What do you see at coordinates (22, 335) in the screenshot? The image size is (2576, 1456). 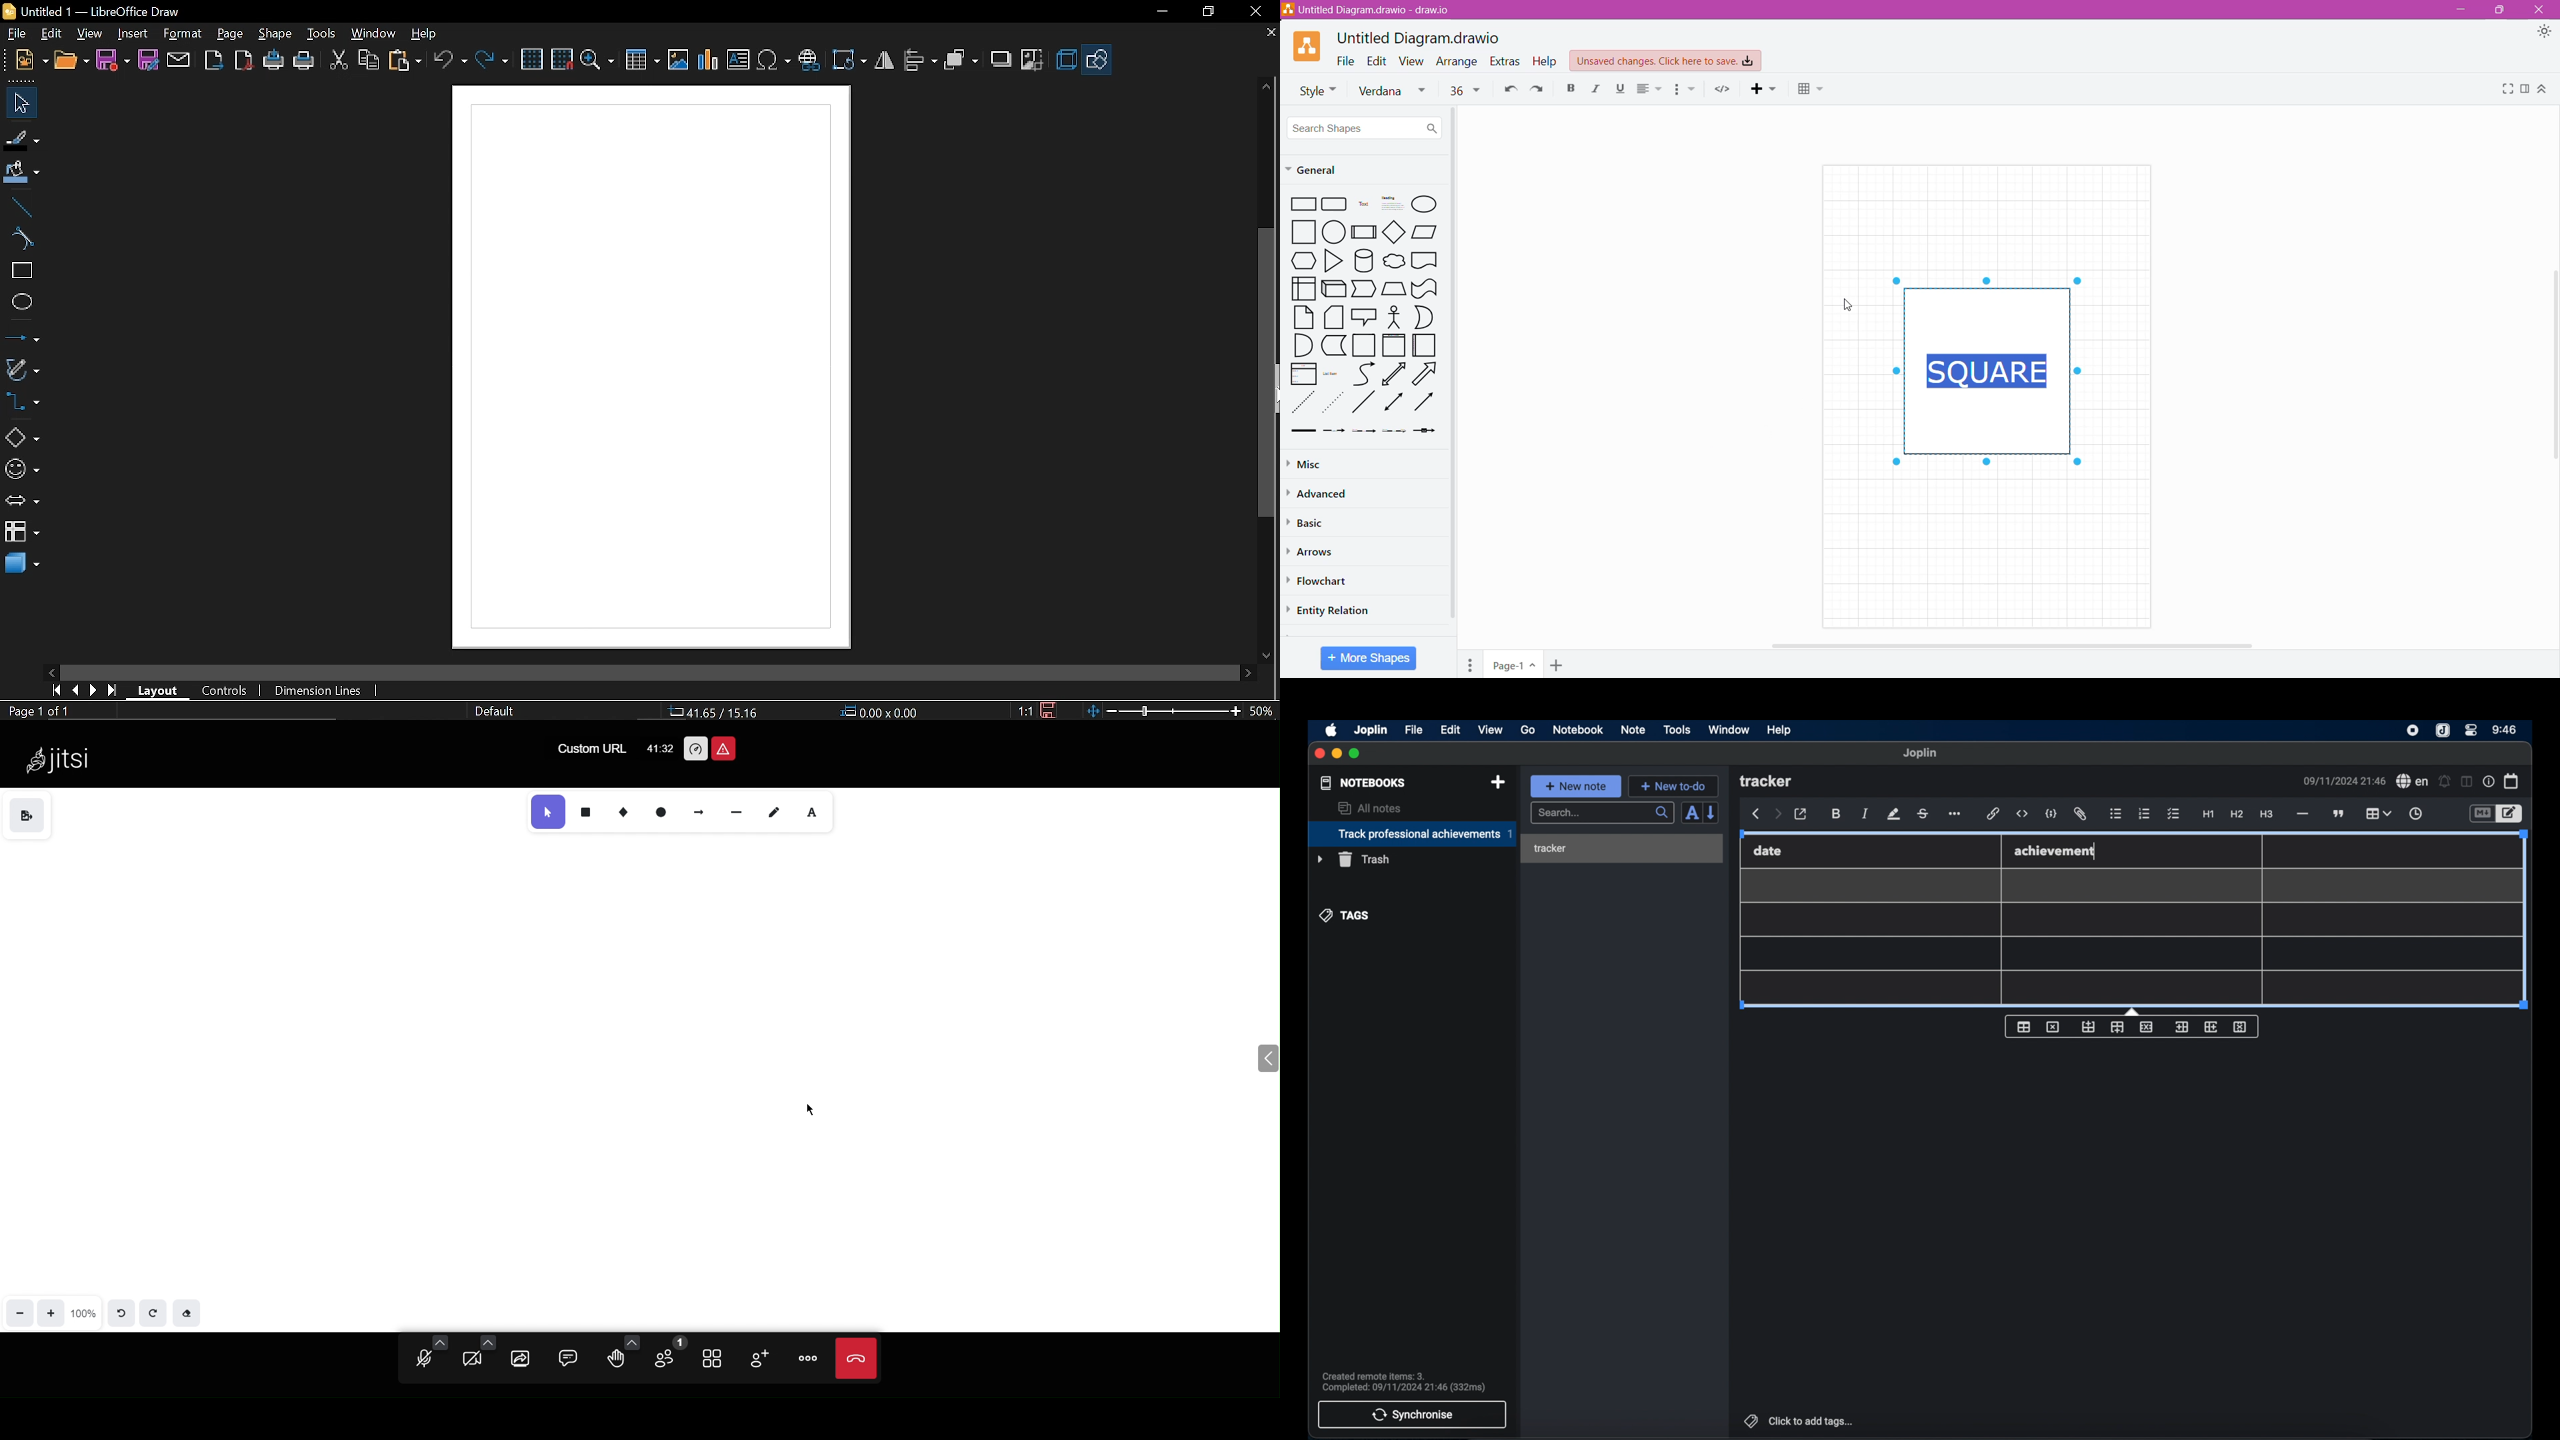 I see `lines and arrows` at bounding box center [22, 335].